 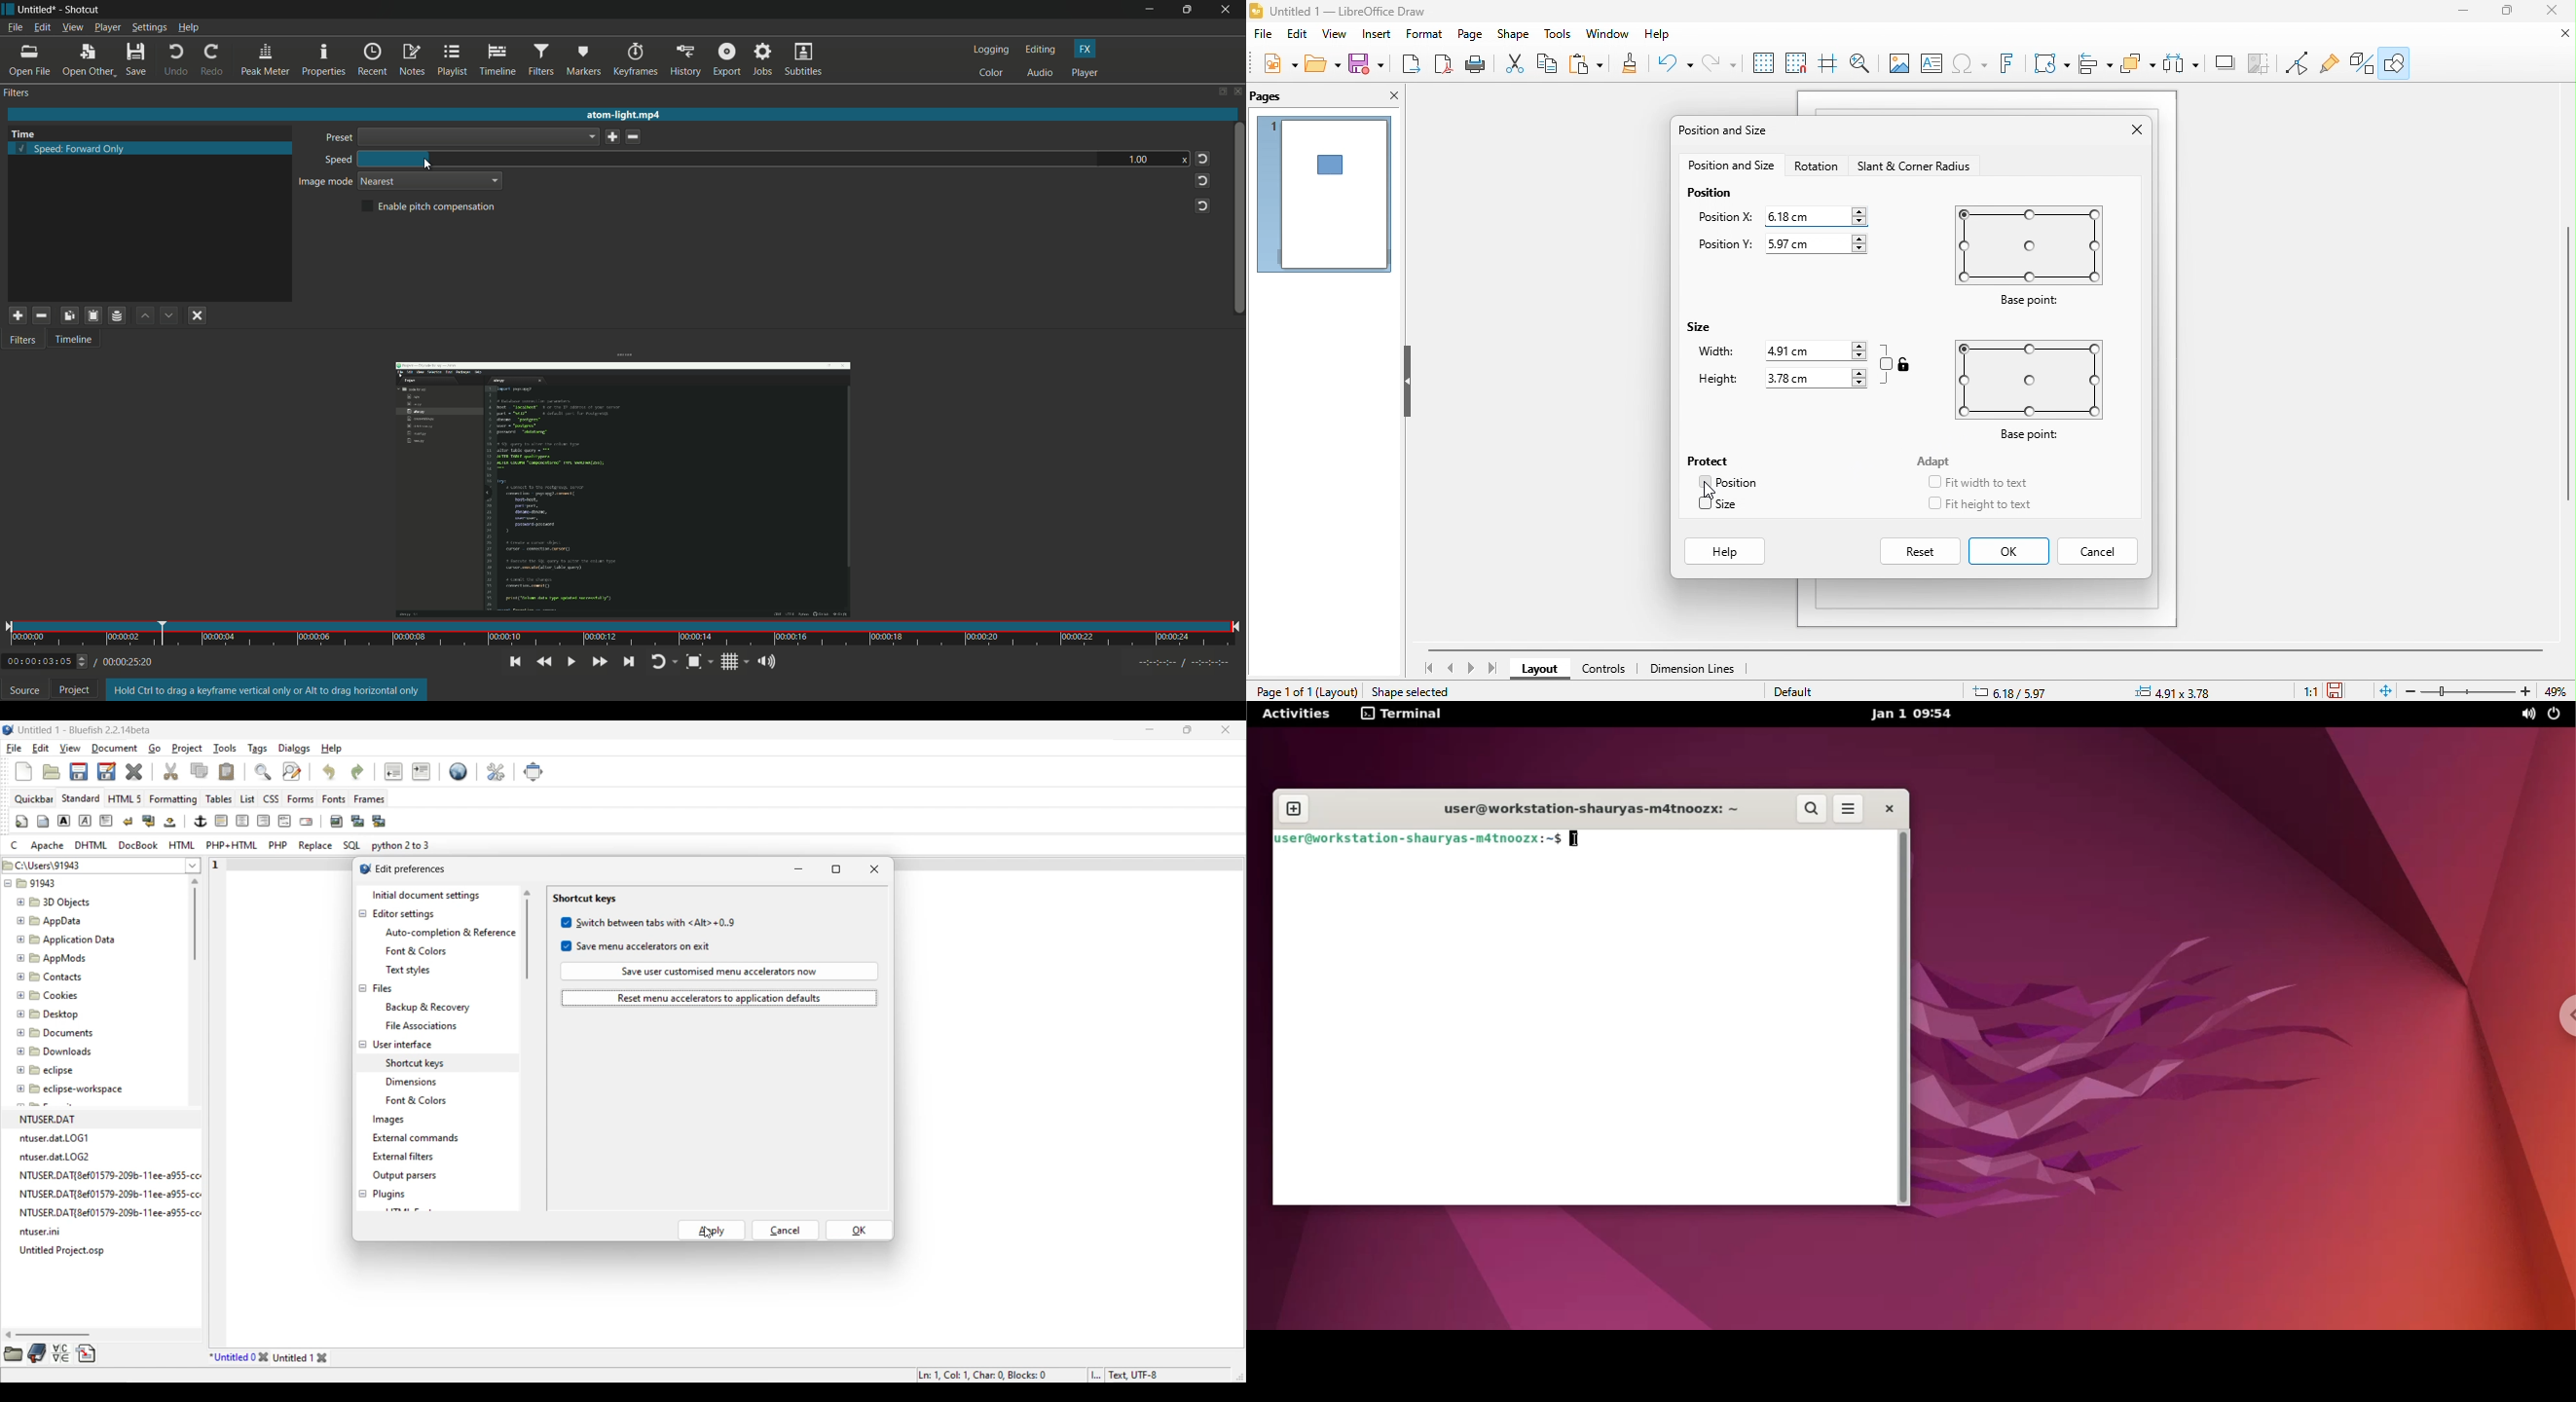 What do you see at coordinates (201, 821) in the screenshot?
I see `Image and text edit tools` at bounding box center [201, 821].